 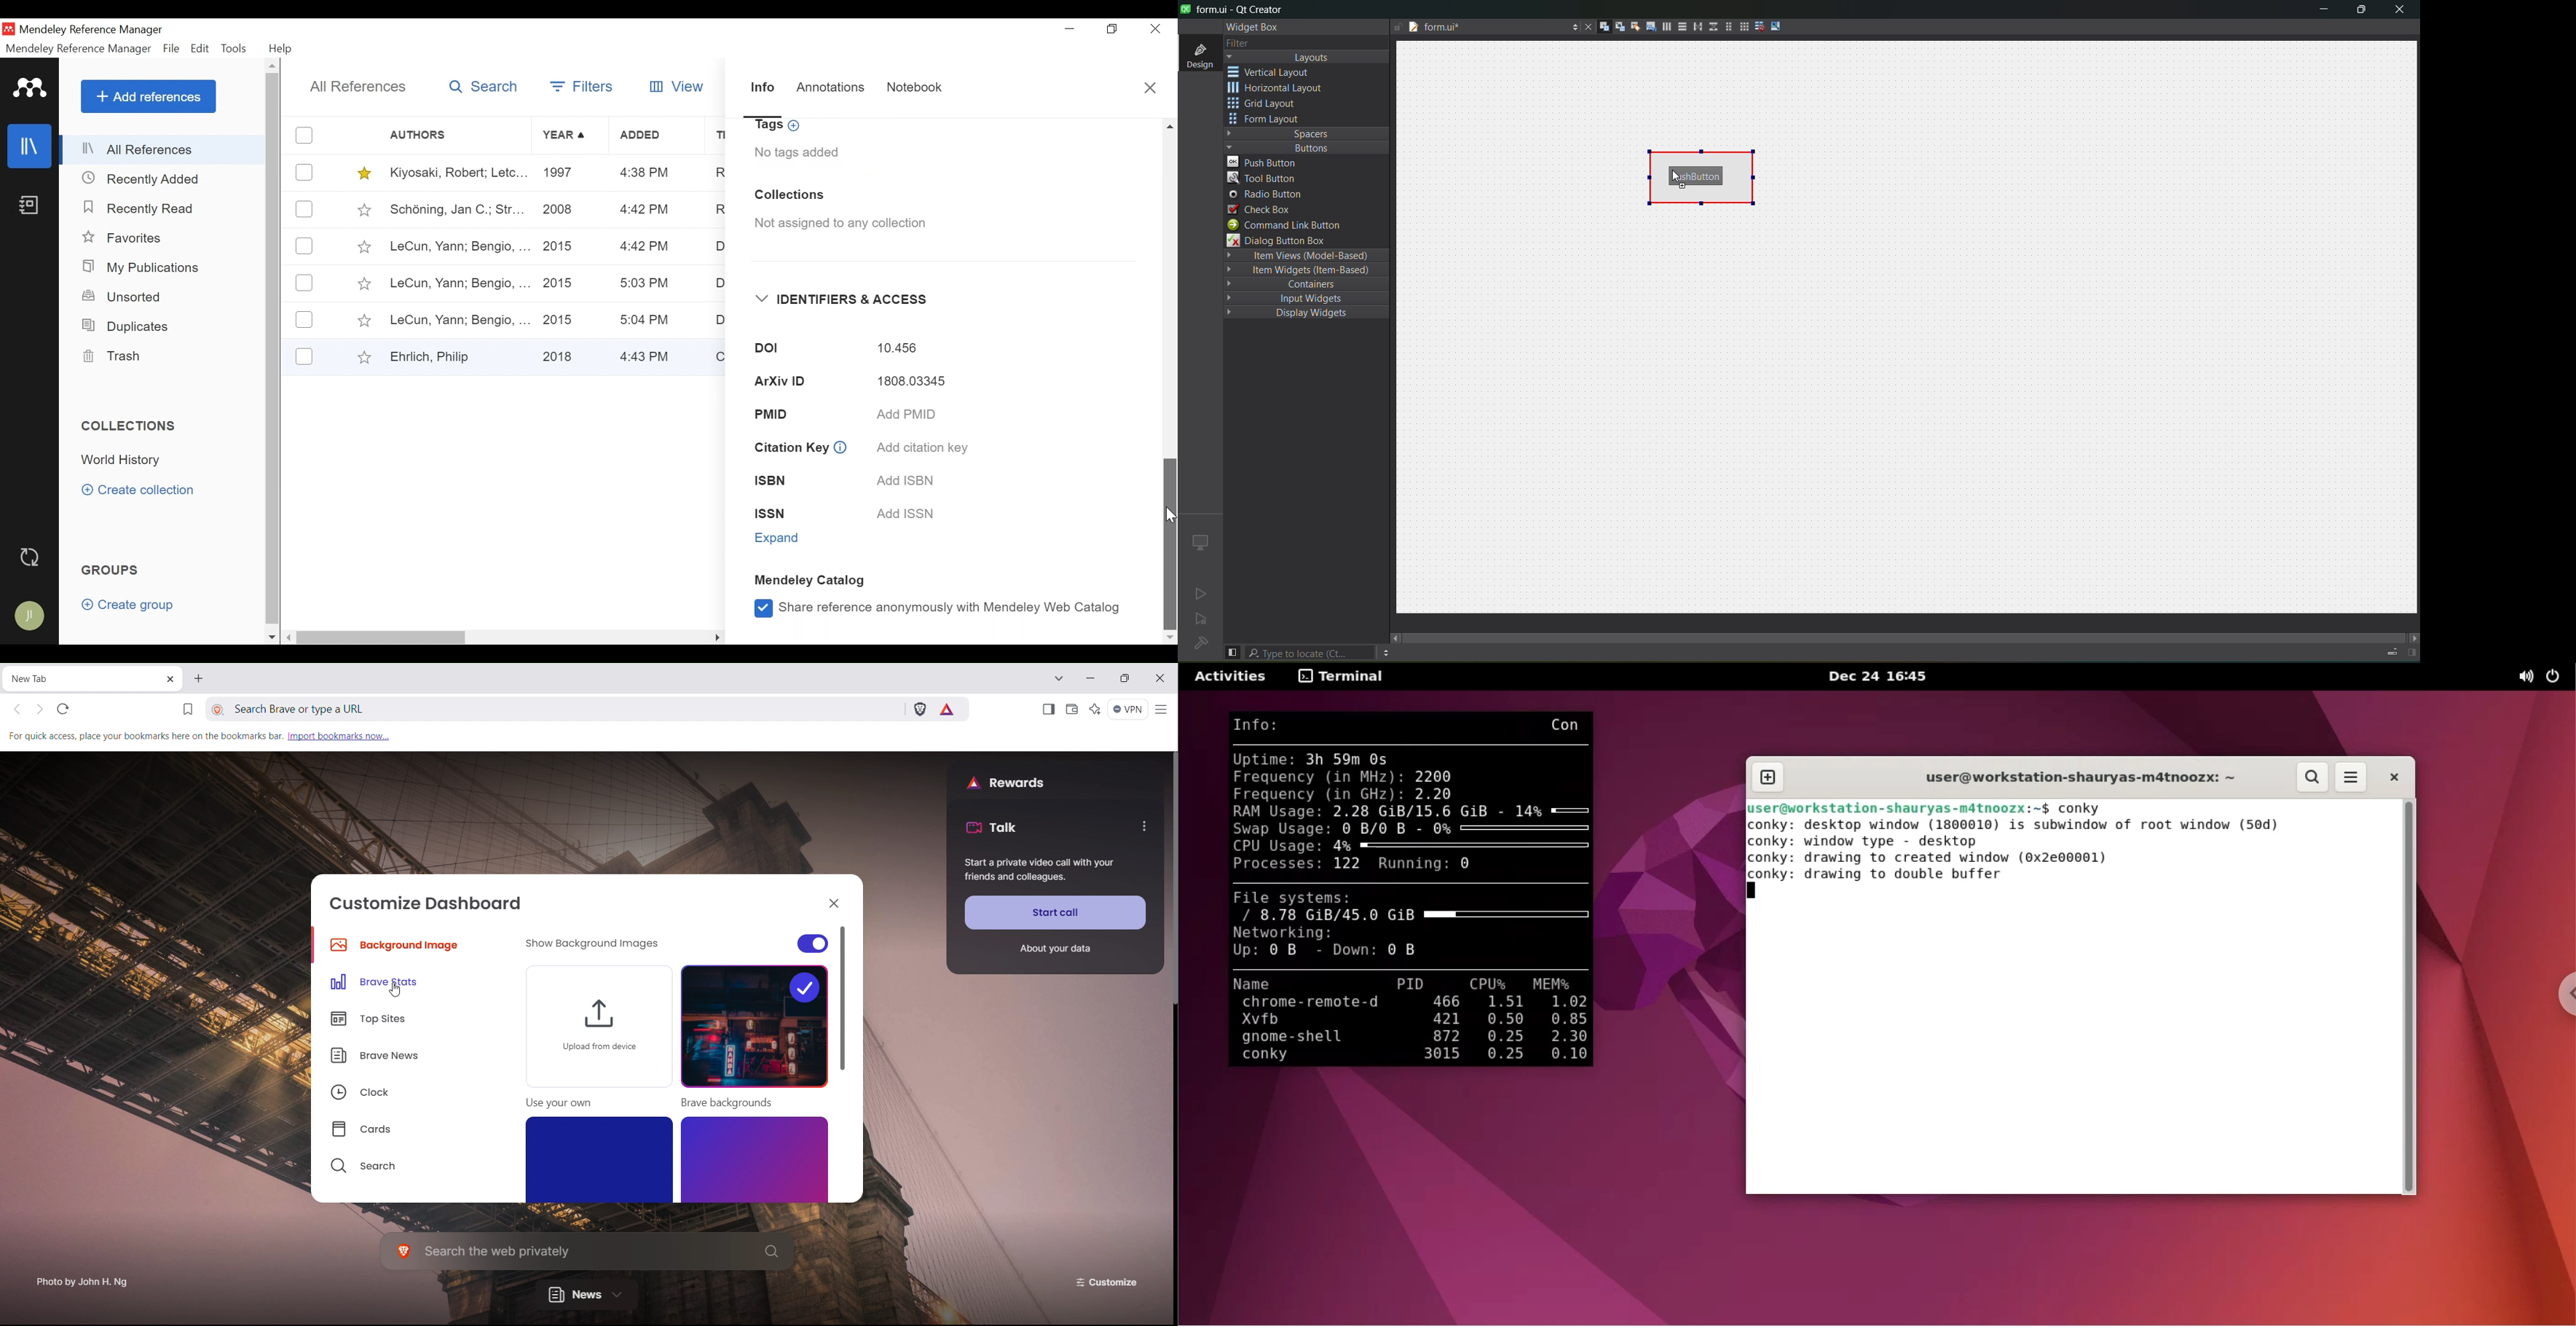 What do you see at coordinates (1300, 298) in the screenshot?
I see `input widgets` at bounding box center [1300, 298].